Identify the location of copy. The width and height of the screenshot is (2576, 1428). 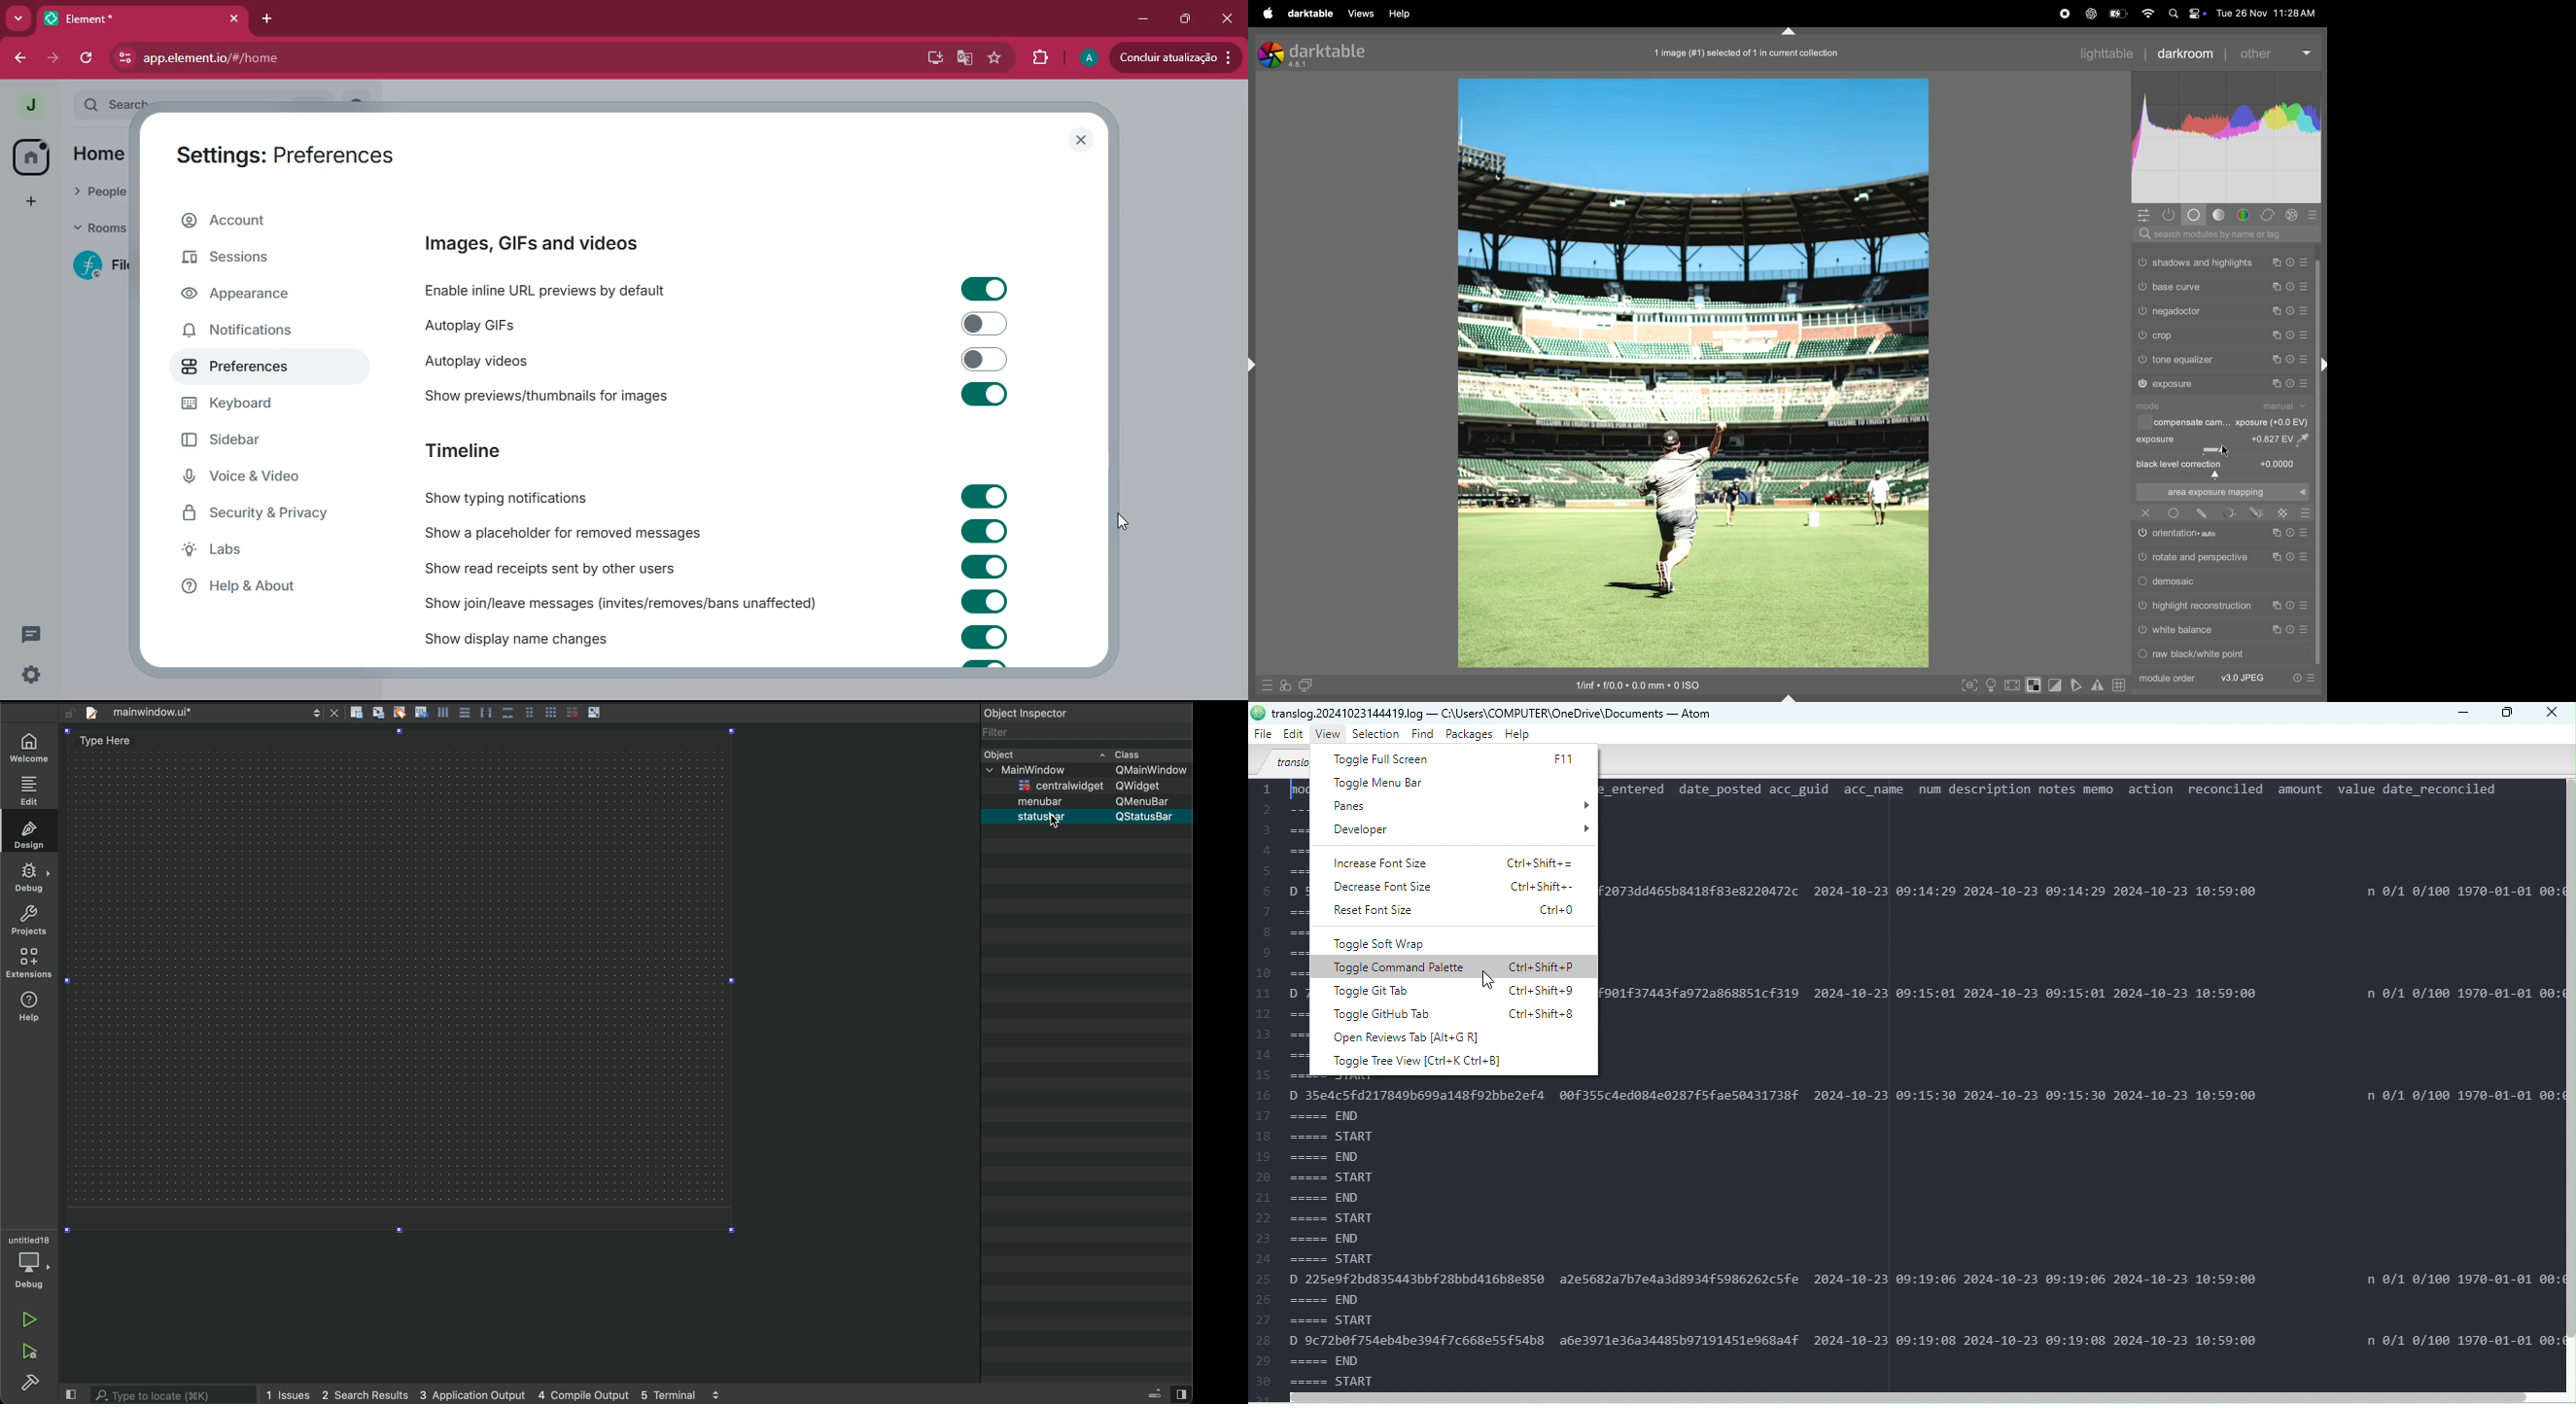
(2277, 287).